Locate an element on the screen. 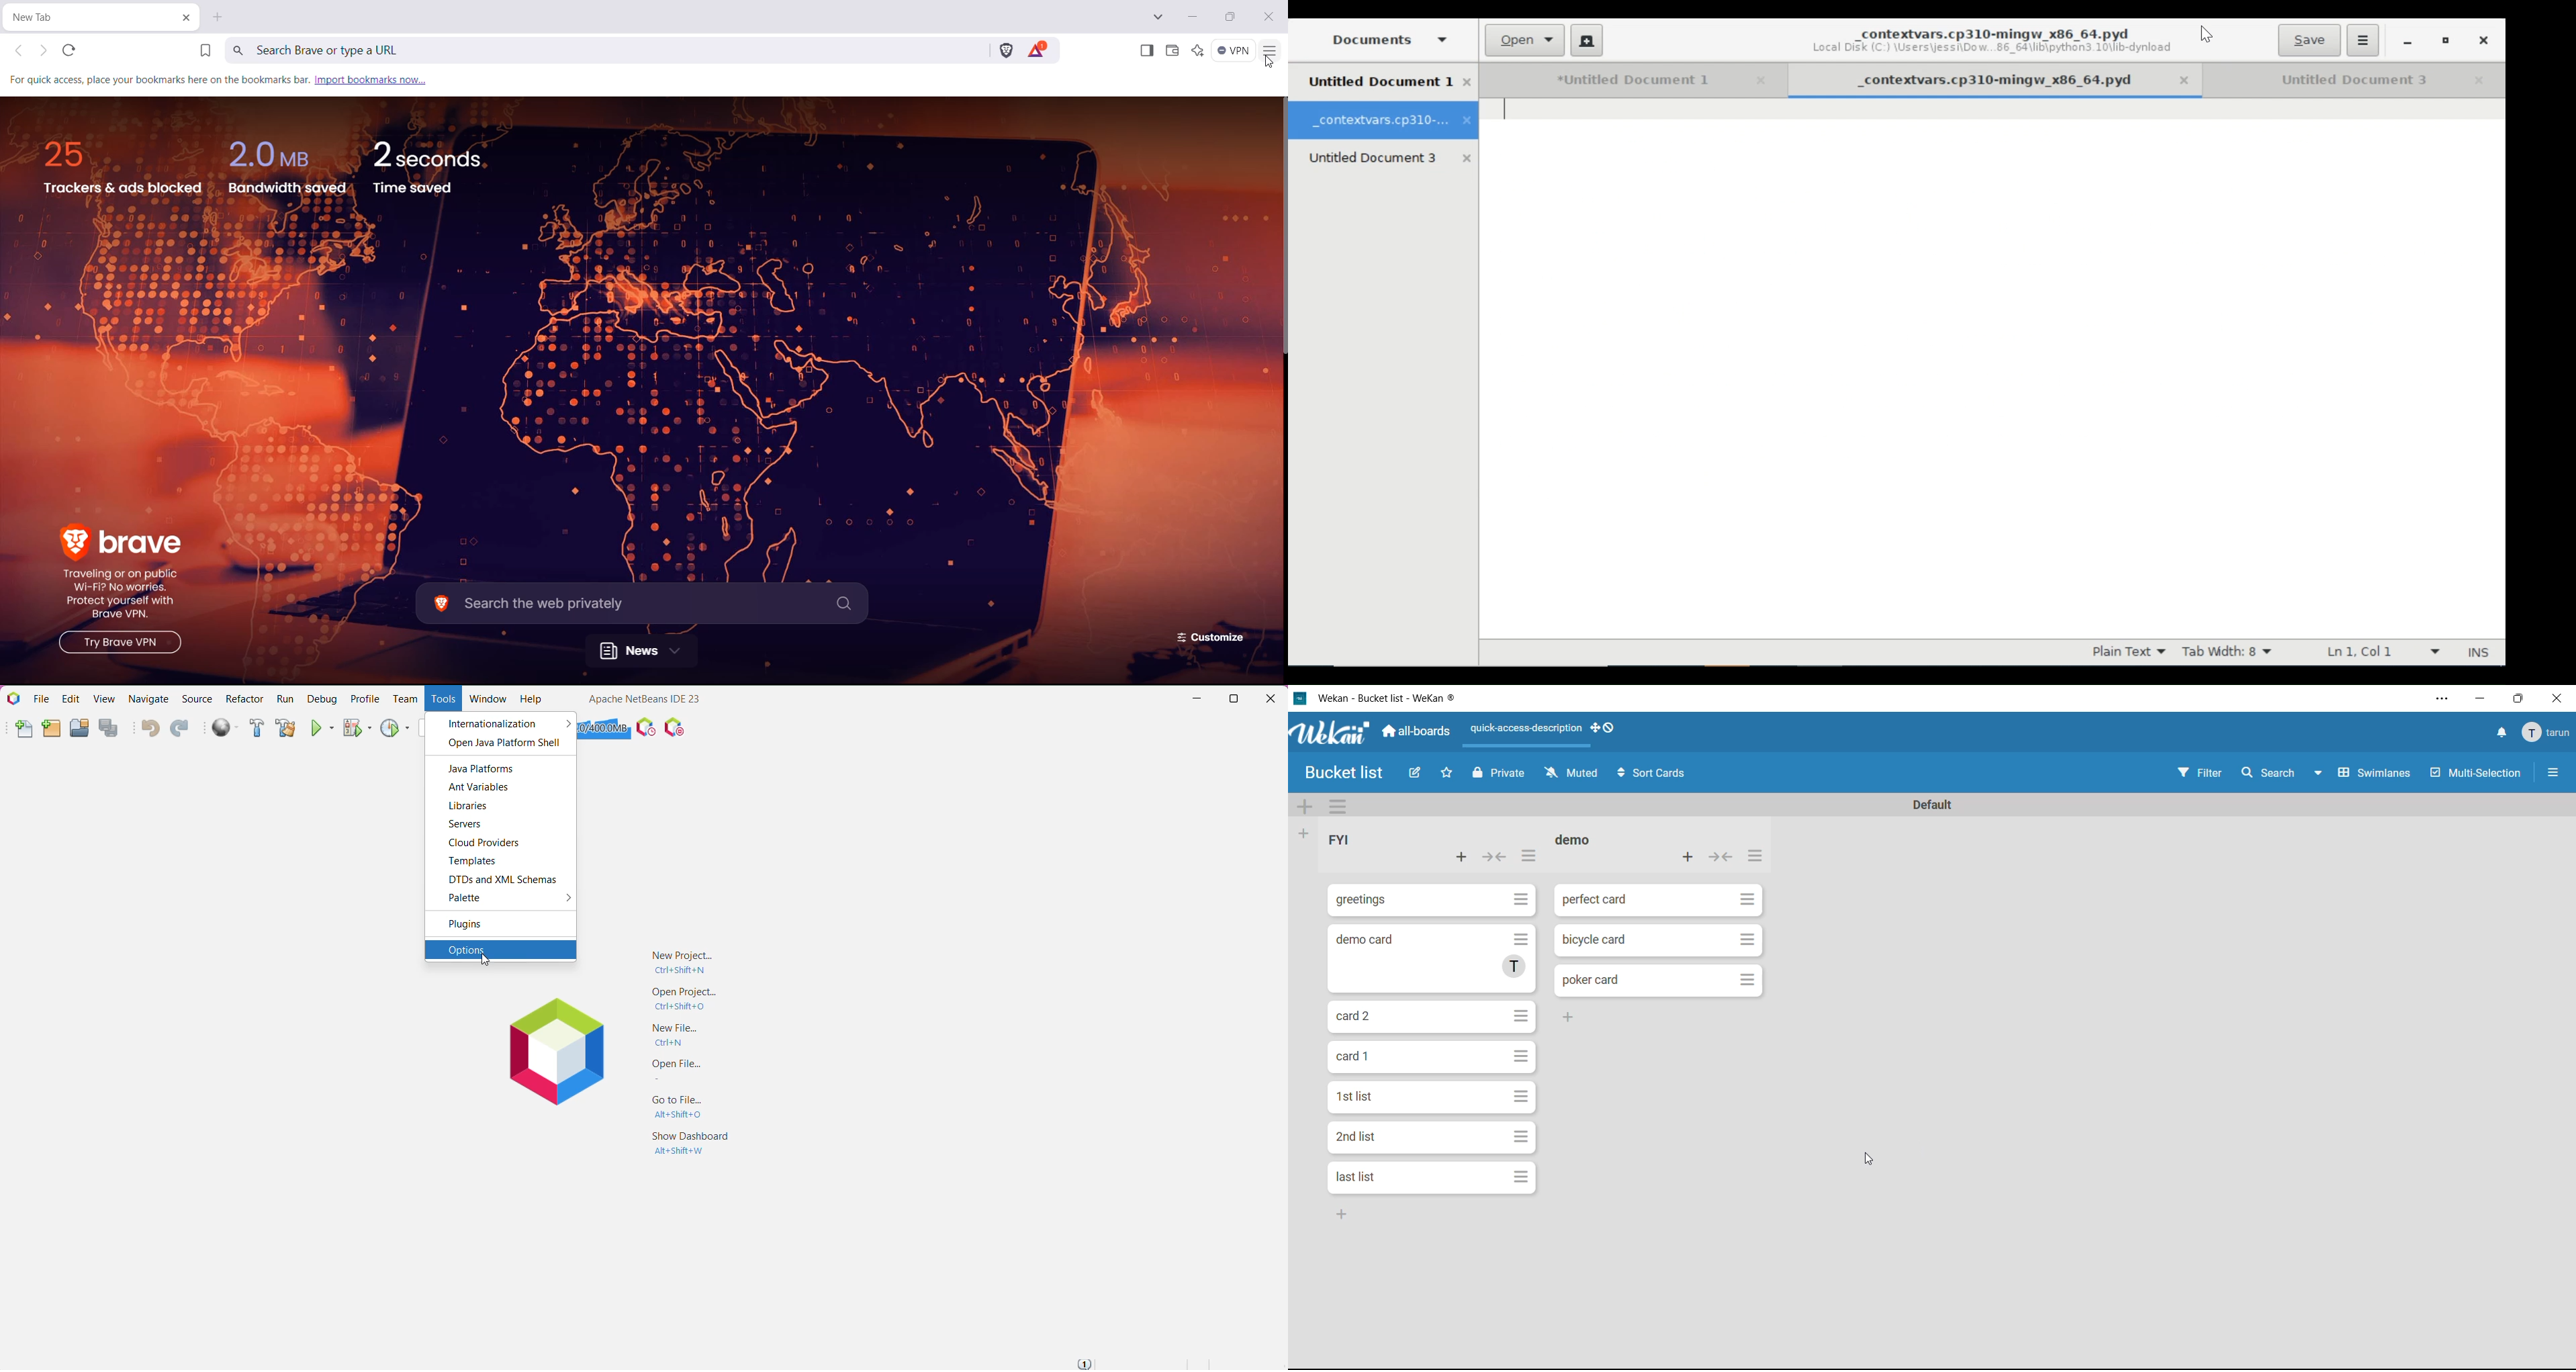  Search Brave or type a URL is located at coordinates (608, 50).